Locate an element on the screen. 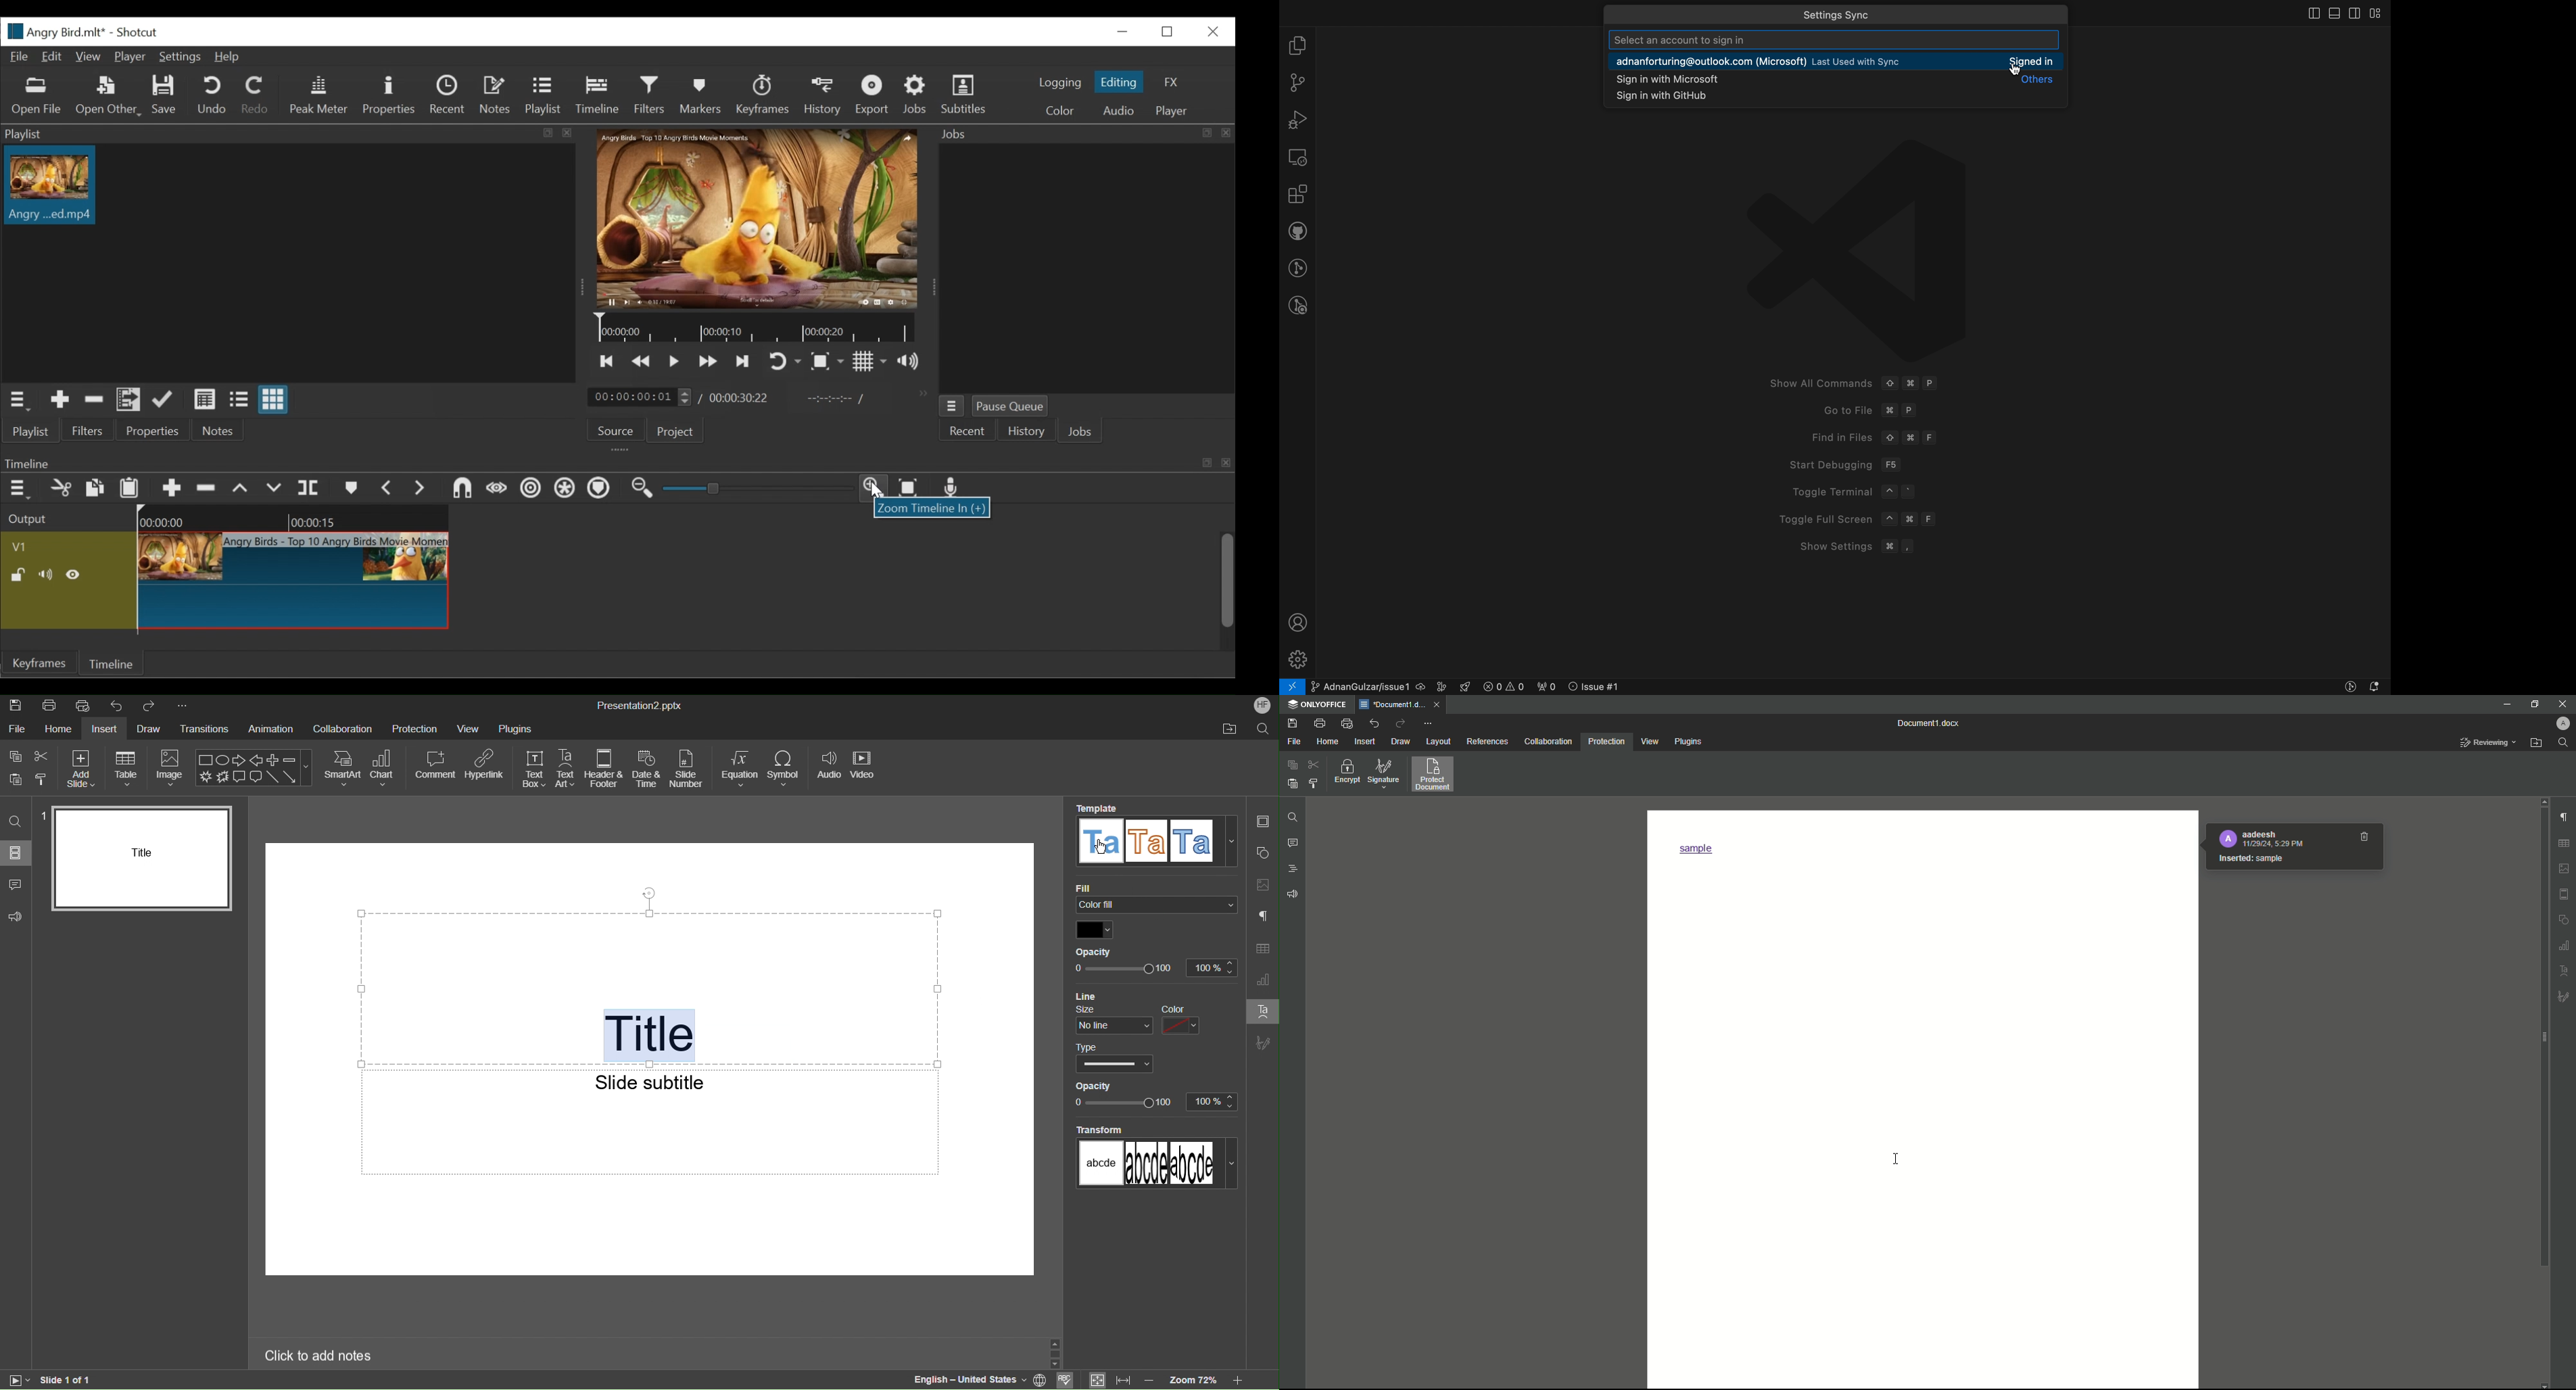  Date and Time is located at coordinates (648, 769).